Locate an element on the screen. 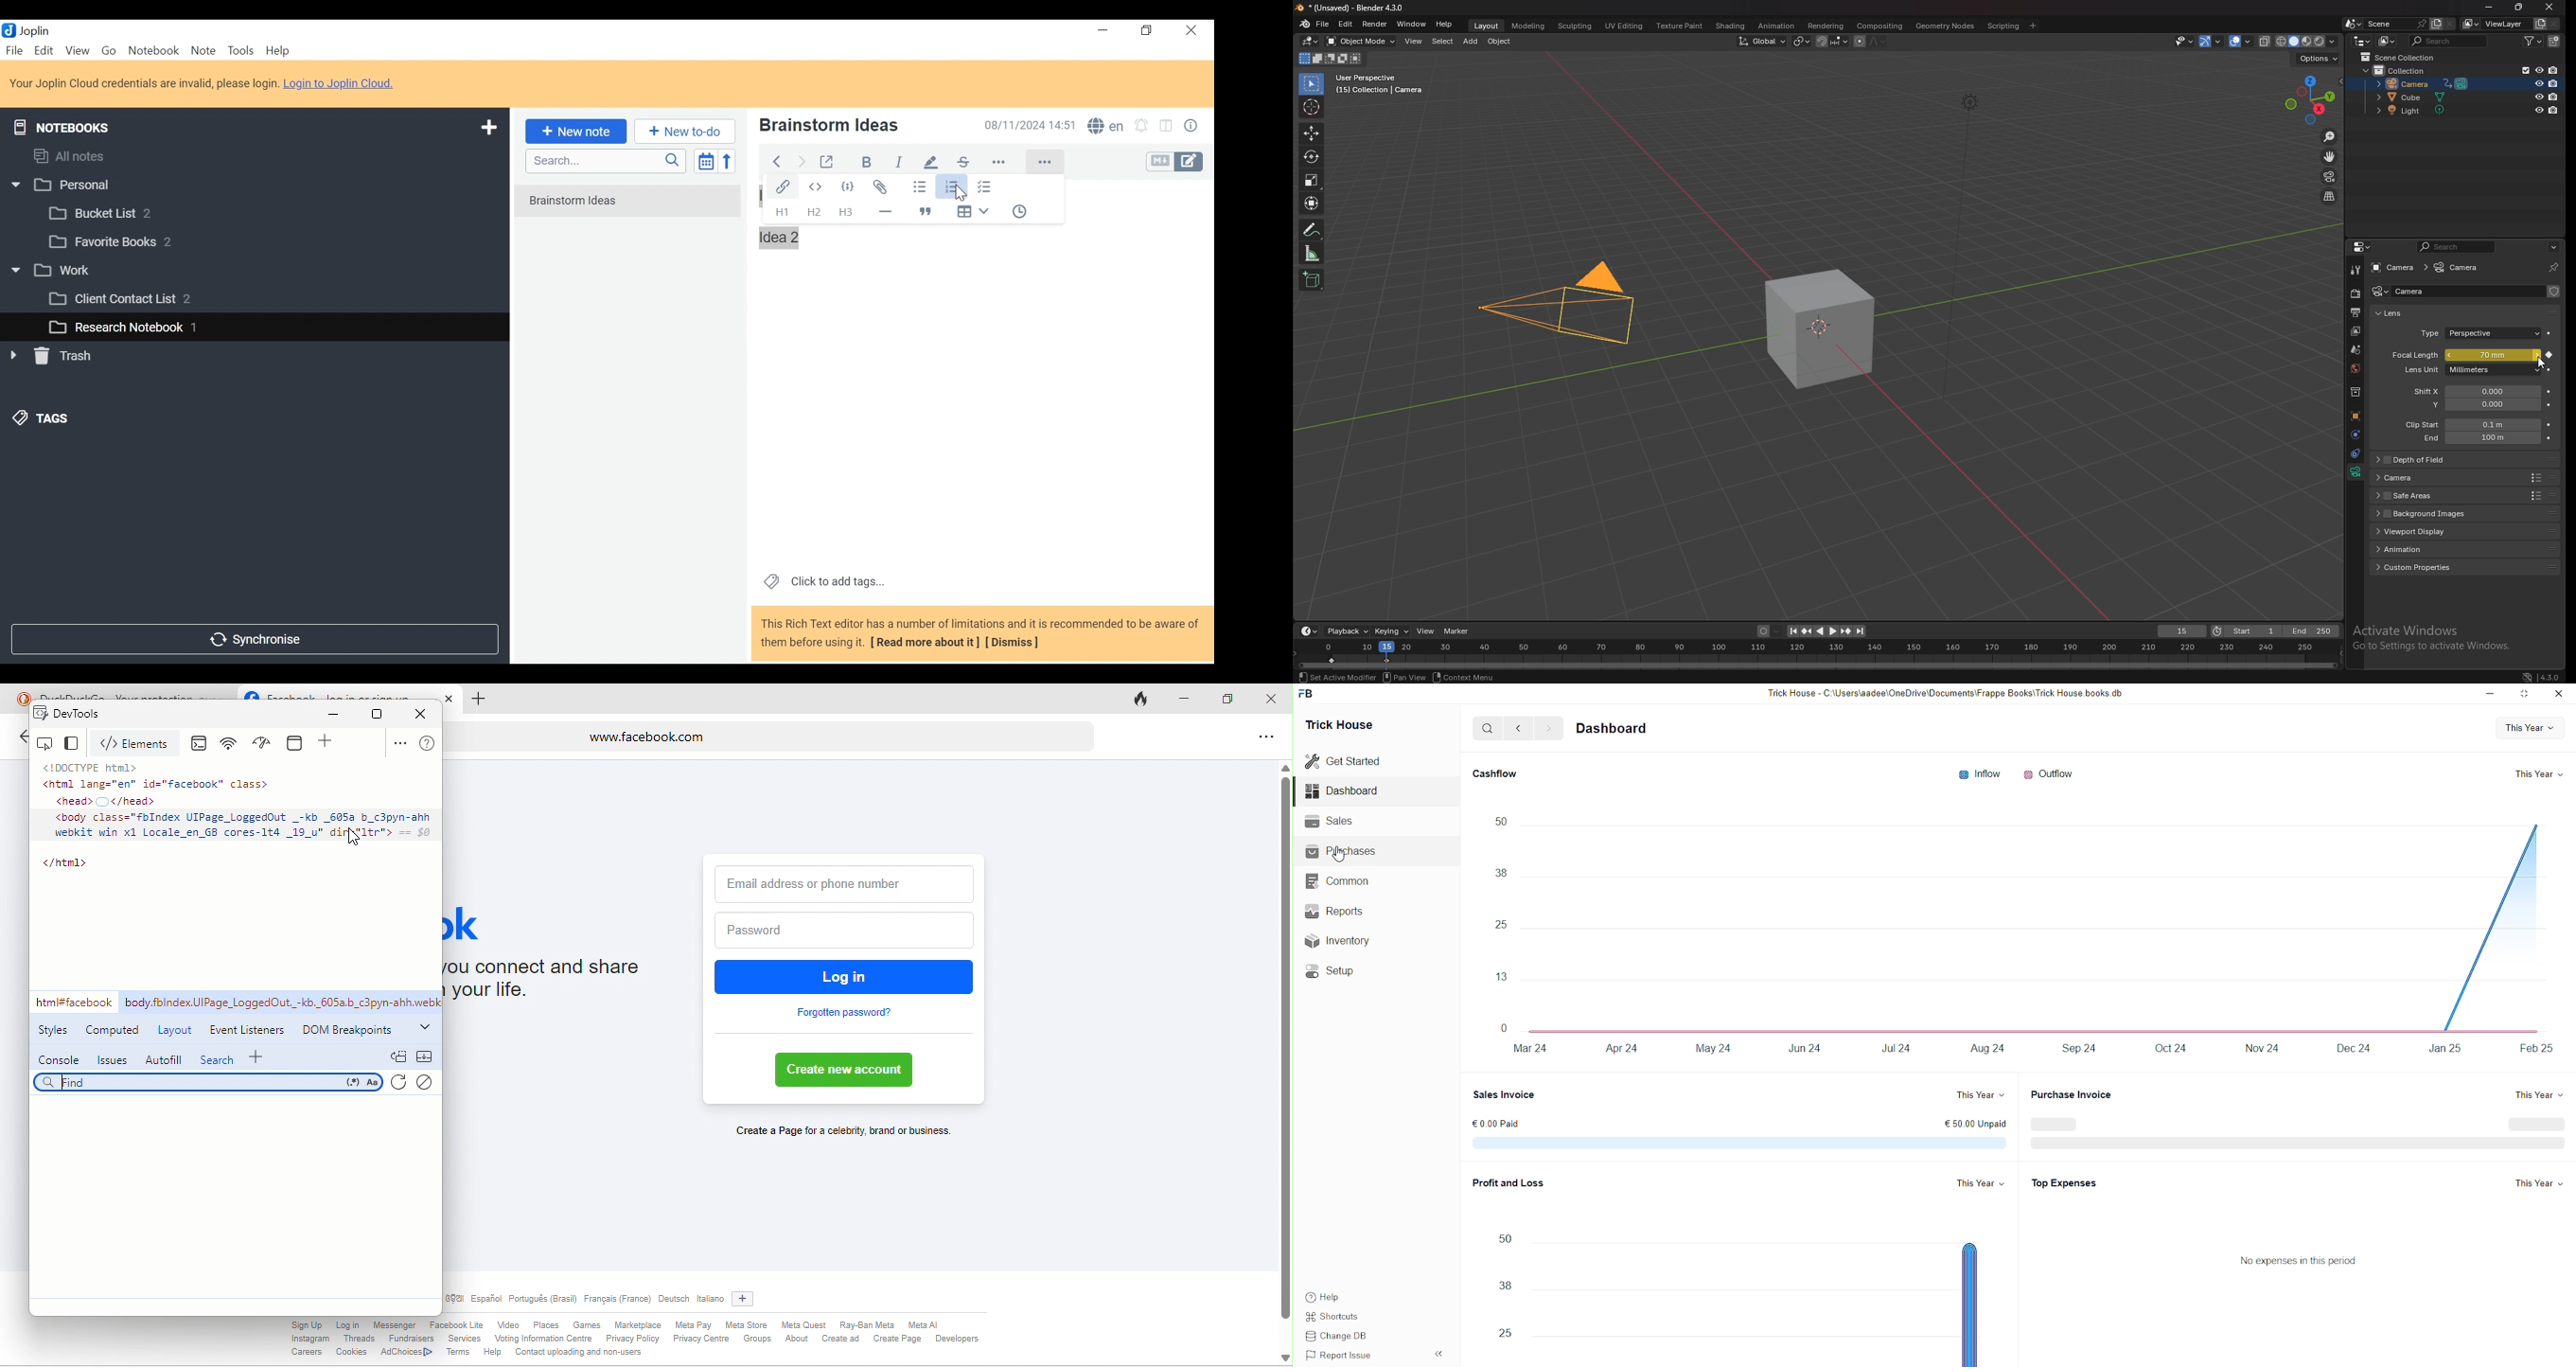 The image size is (2576, 1372). performance is located at coordinates (266, 743).